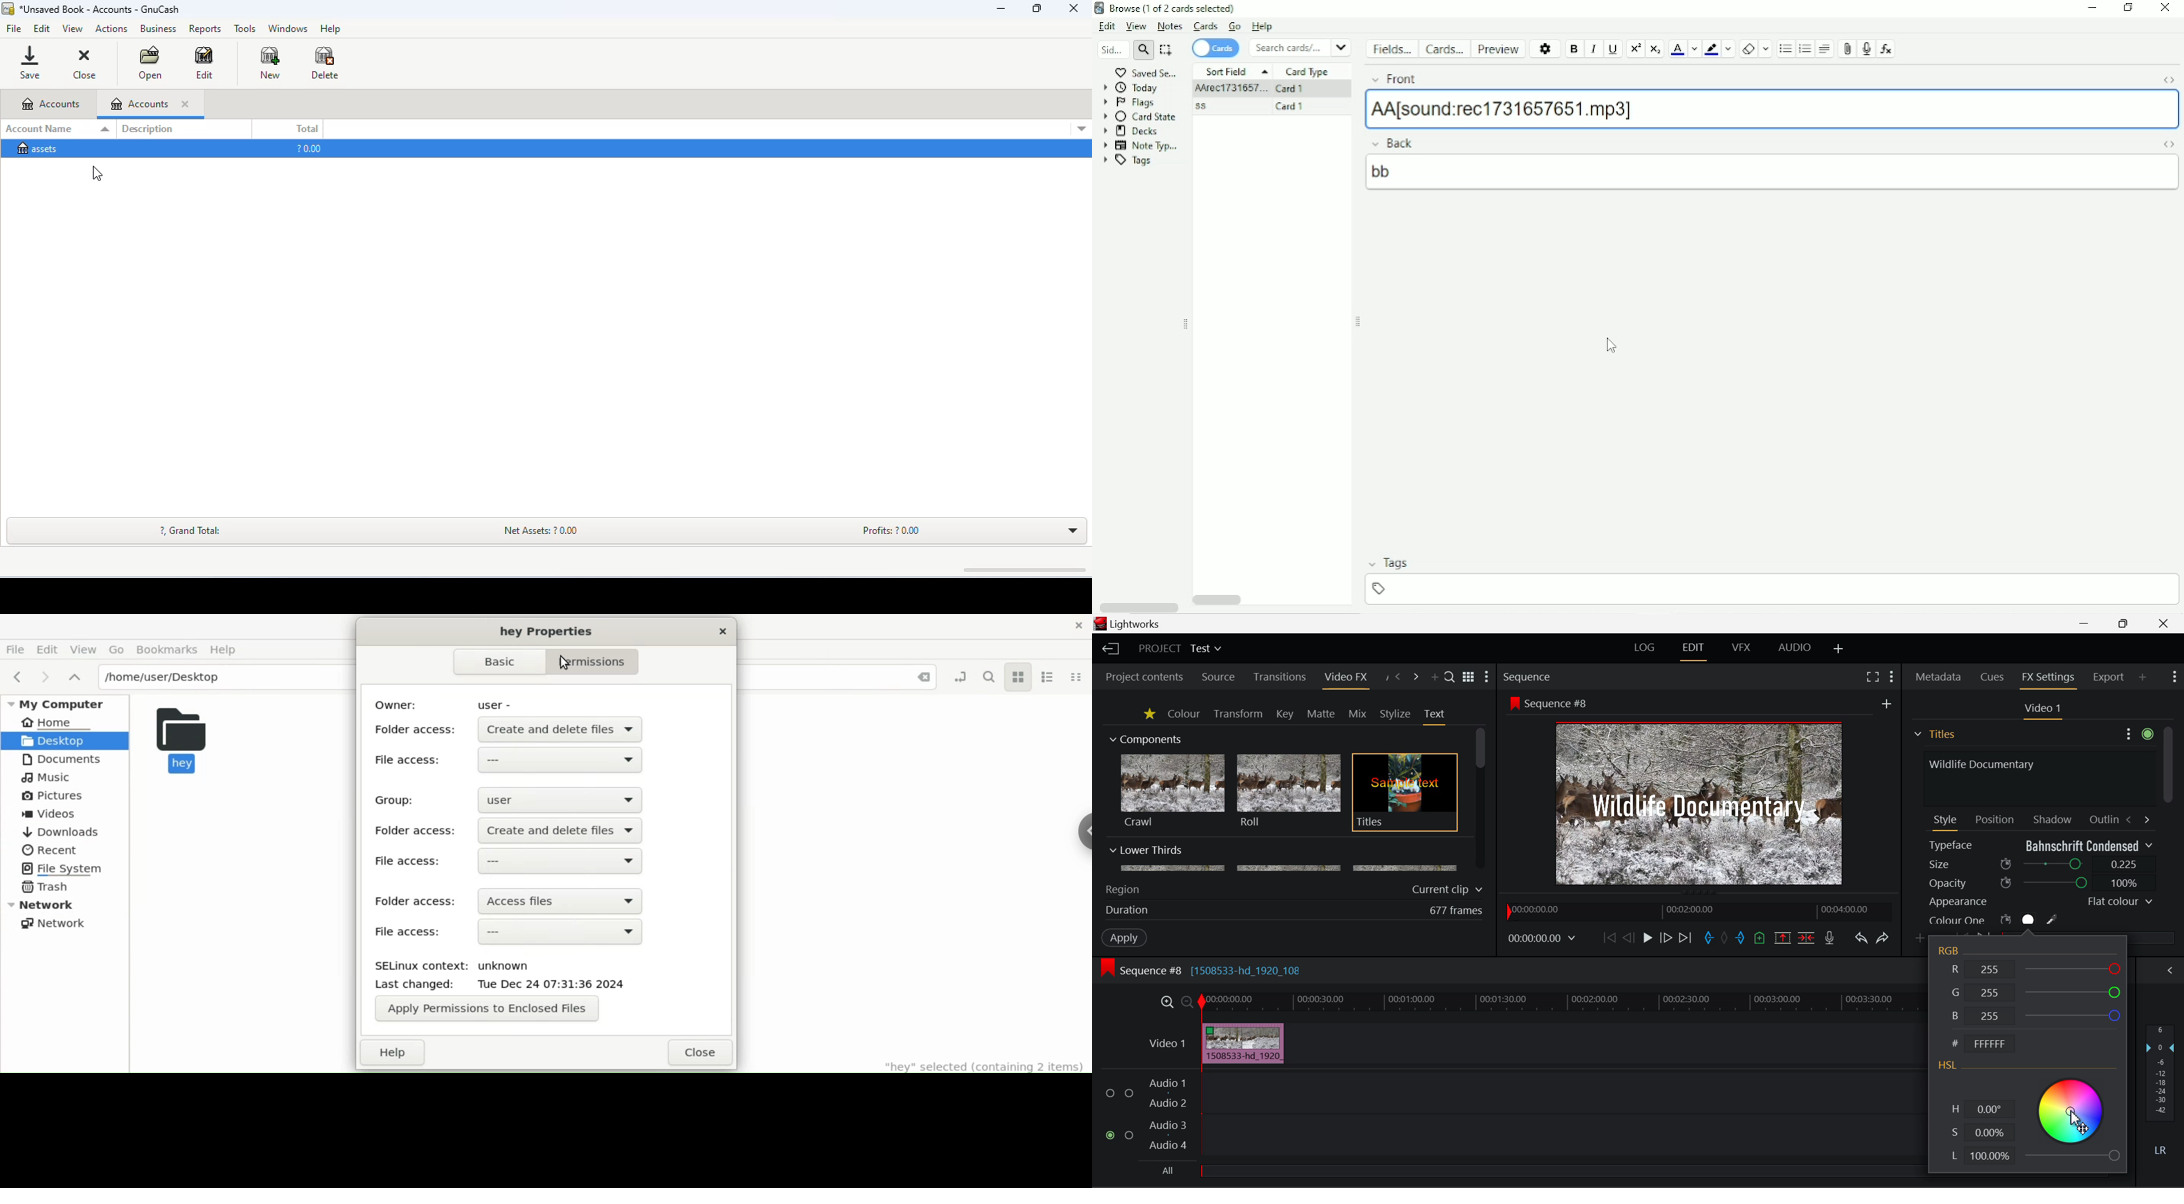  I want to click on icon, so click(1107, 968).